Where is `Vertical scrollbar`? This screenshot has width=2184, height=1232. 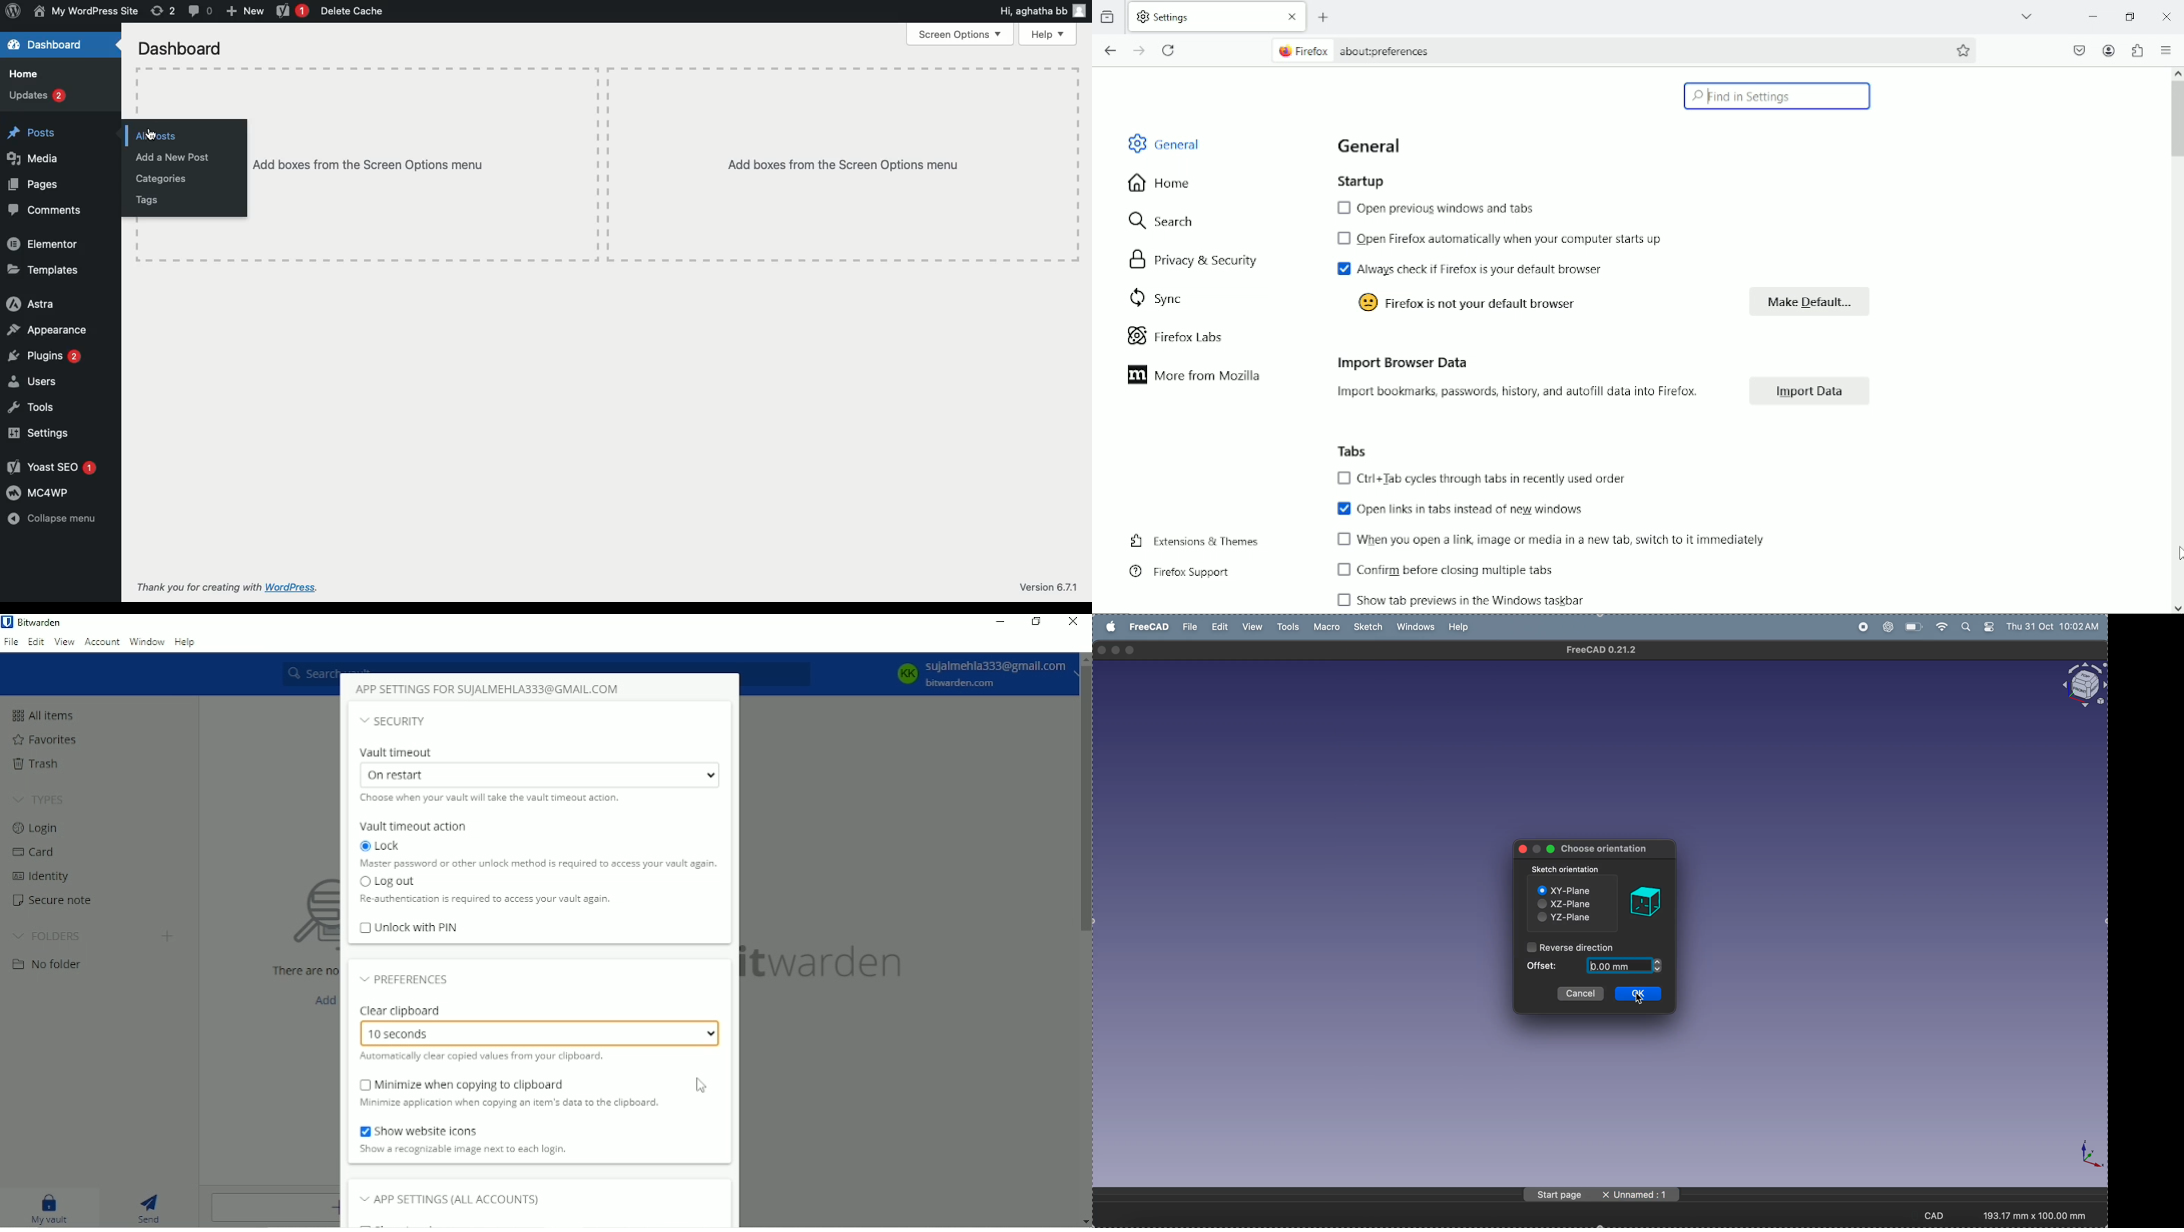 Vertical scrollbar is located at coordinates (2177, 122).